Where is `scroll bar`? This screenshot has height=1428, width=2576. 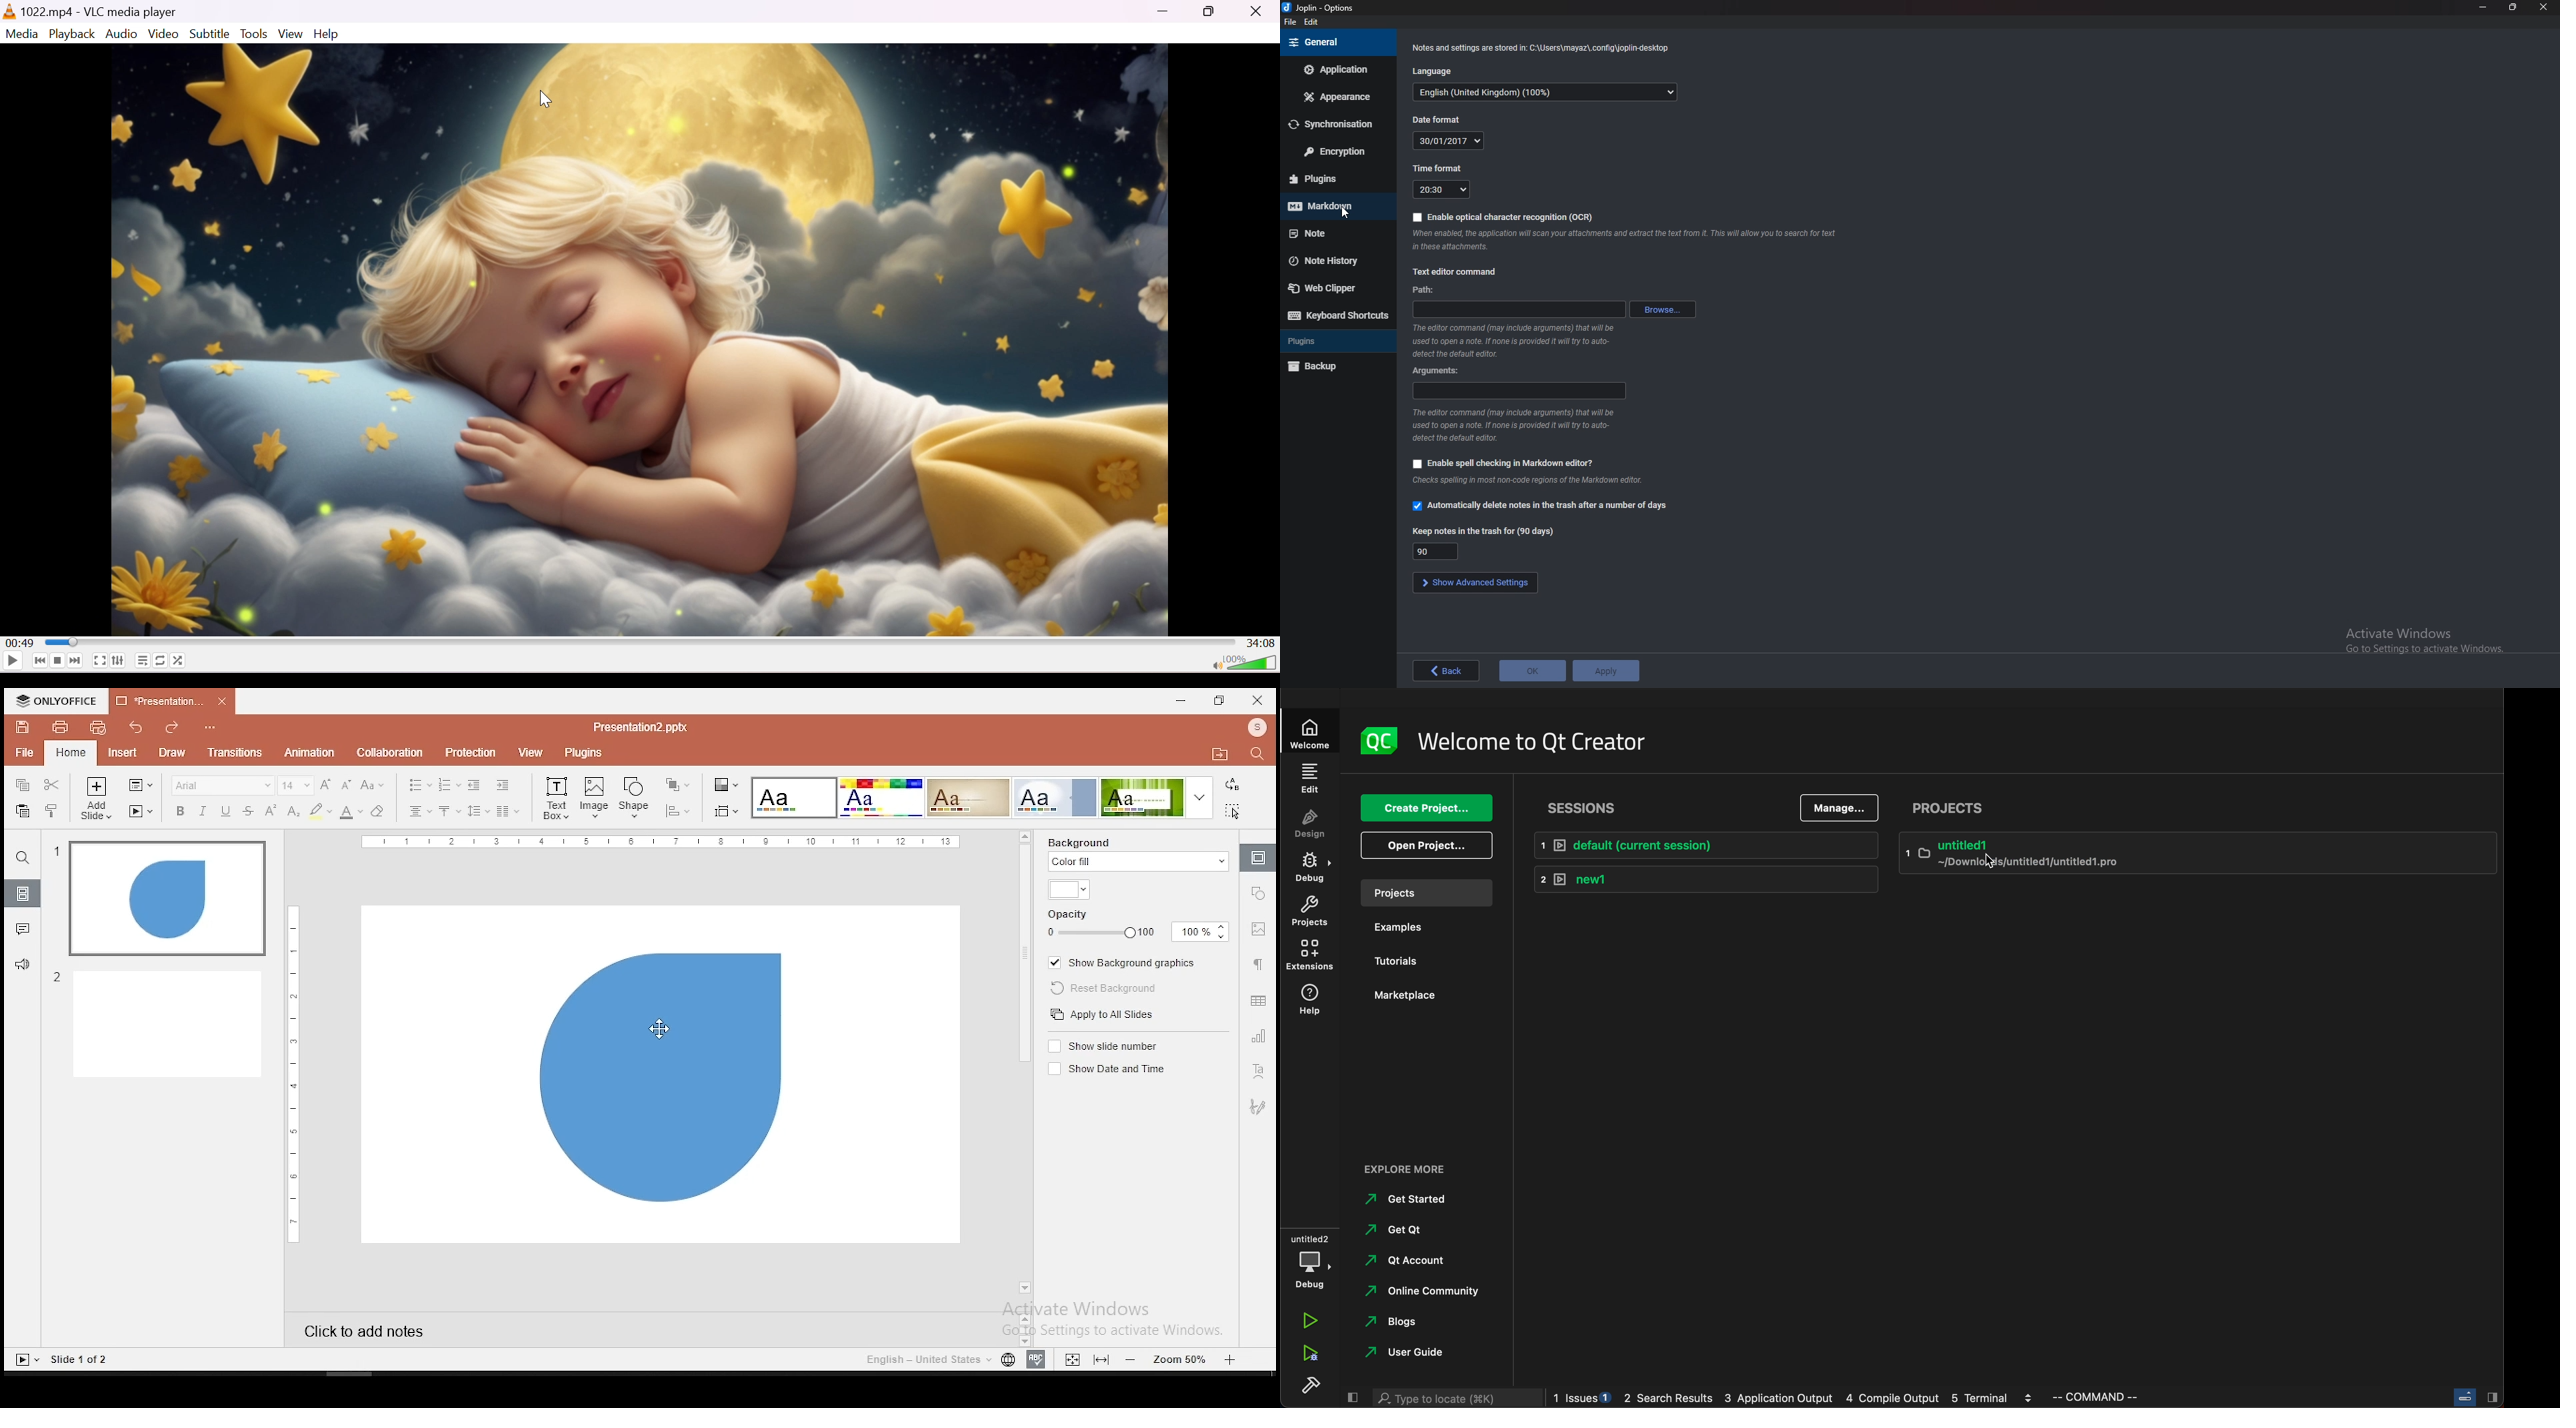 scroll bar is located at coordinates (1022, 1070).